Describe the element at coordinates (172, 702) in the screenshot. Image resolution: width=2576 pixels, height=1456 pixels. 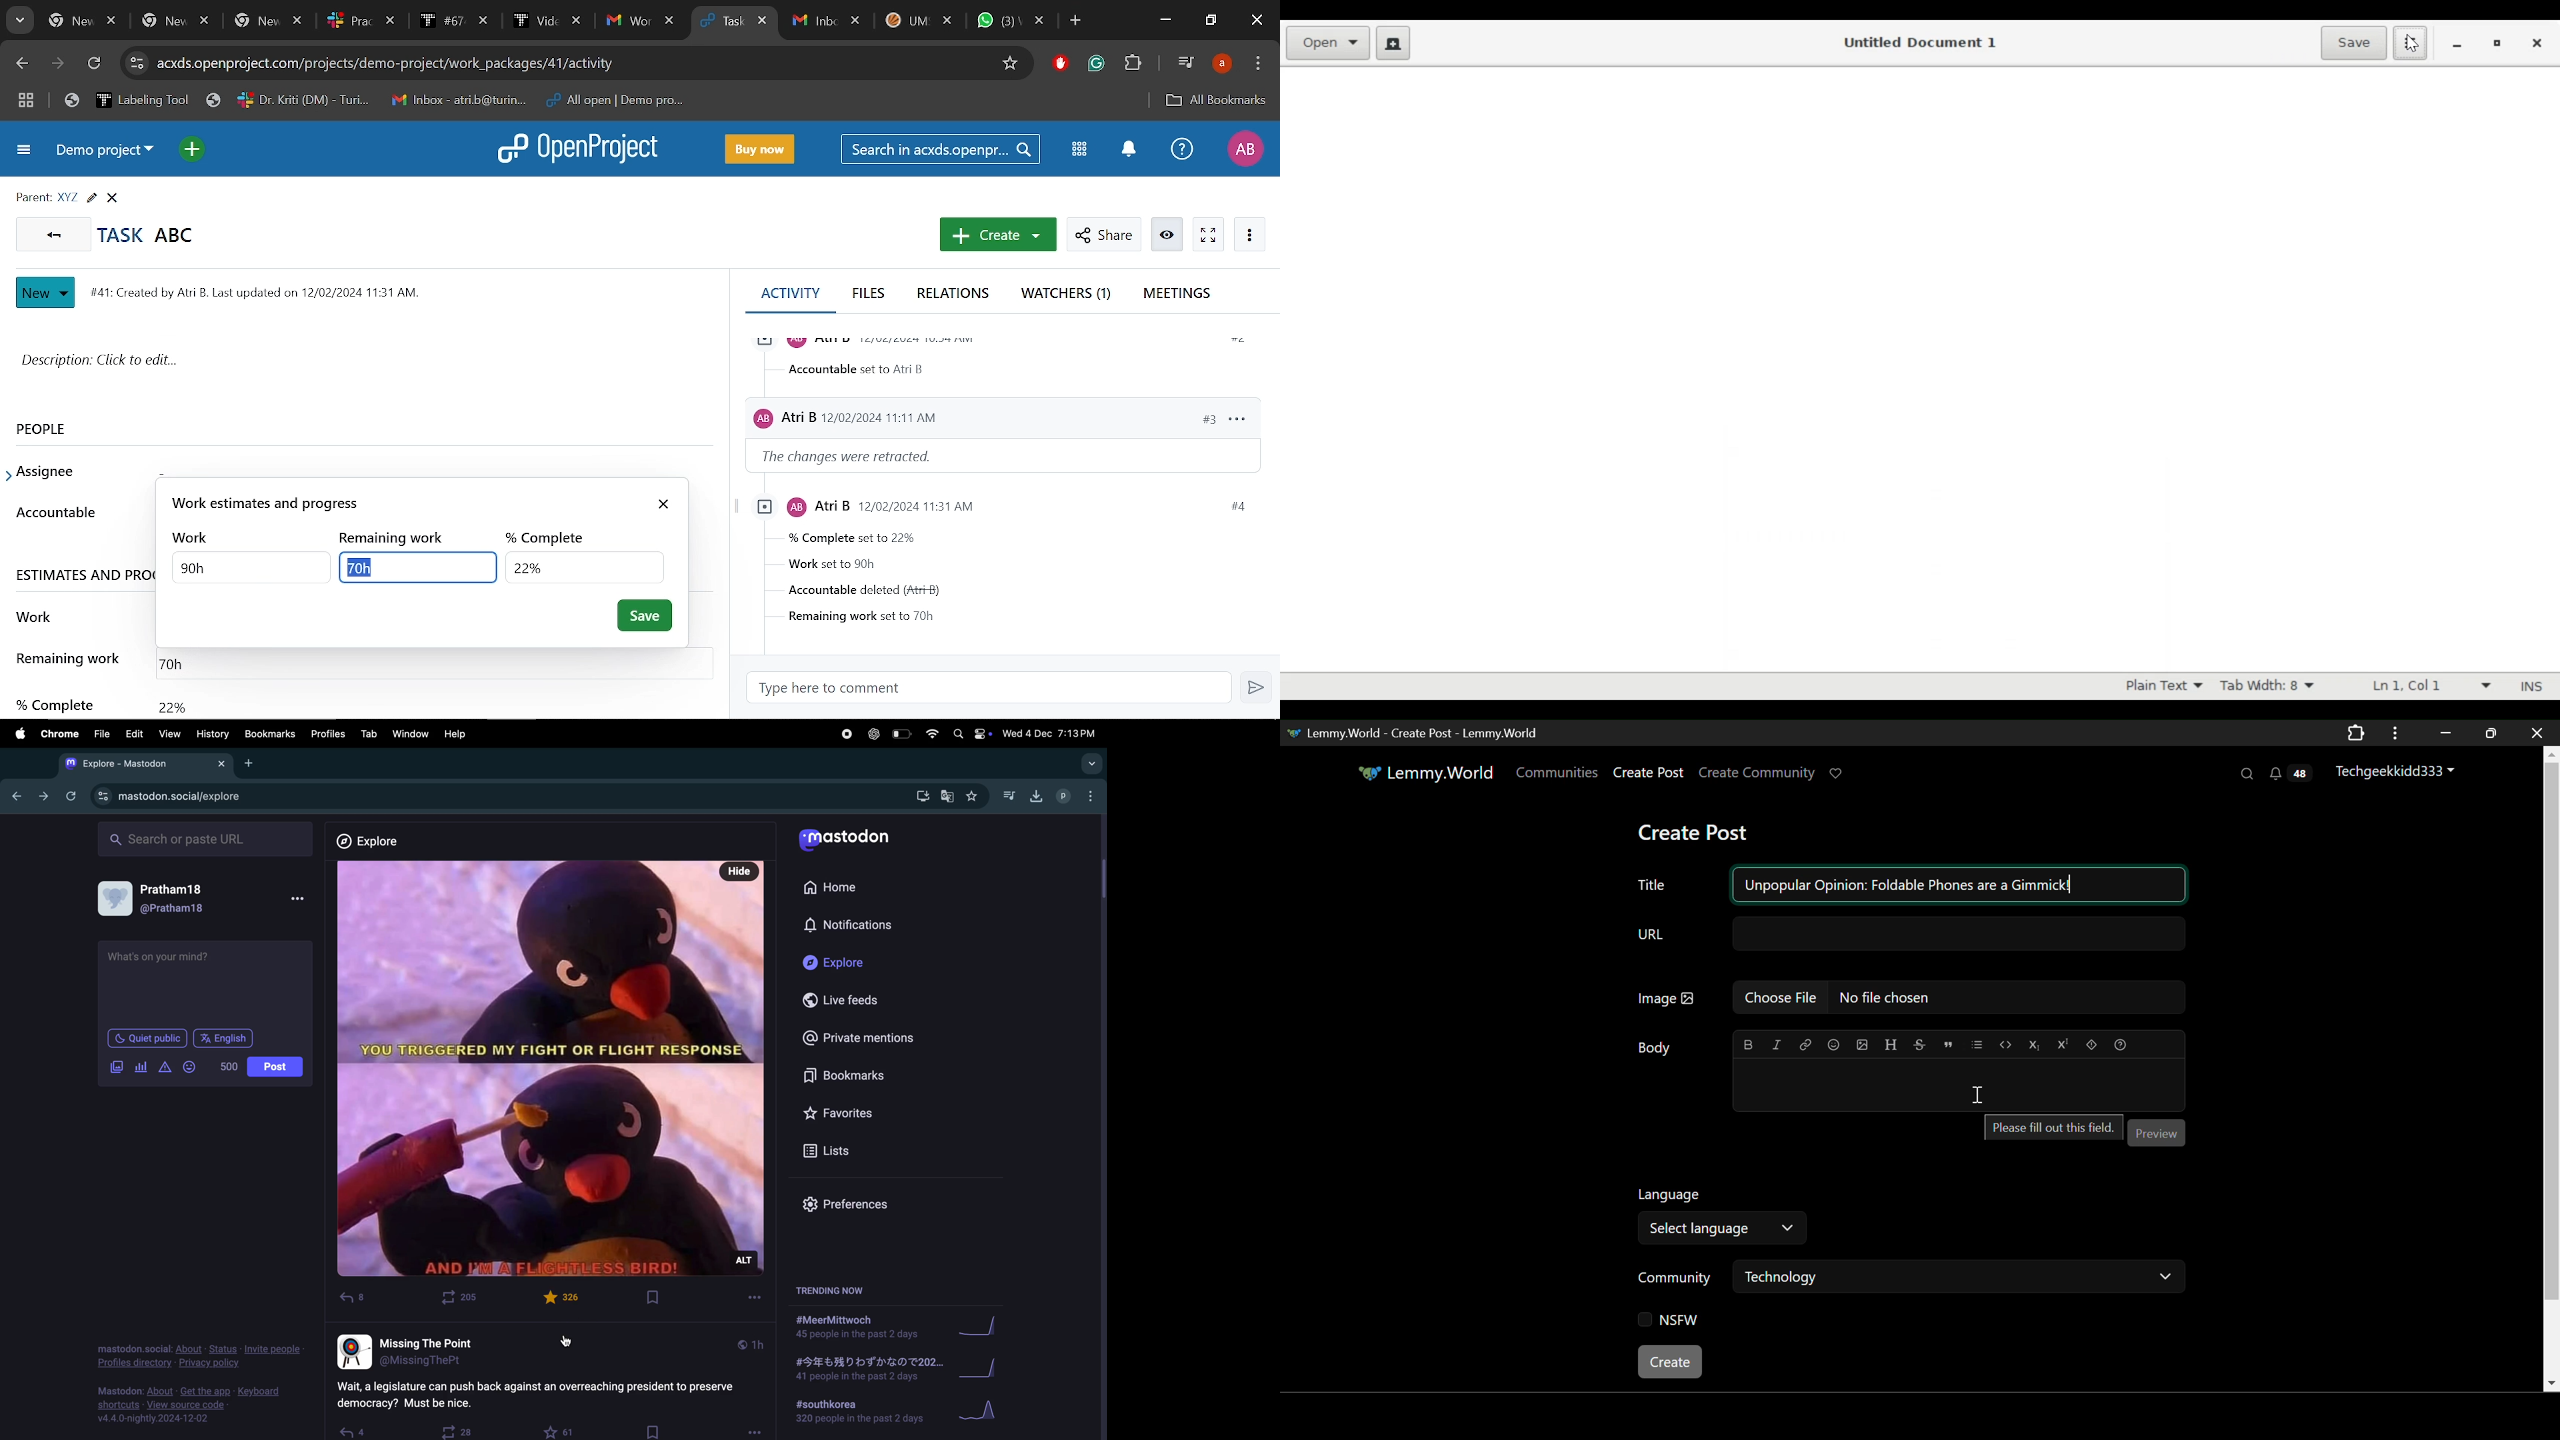
I see `Completed work` at that location.